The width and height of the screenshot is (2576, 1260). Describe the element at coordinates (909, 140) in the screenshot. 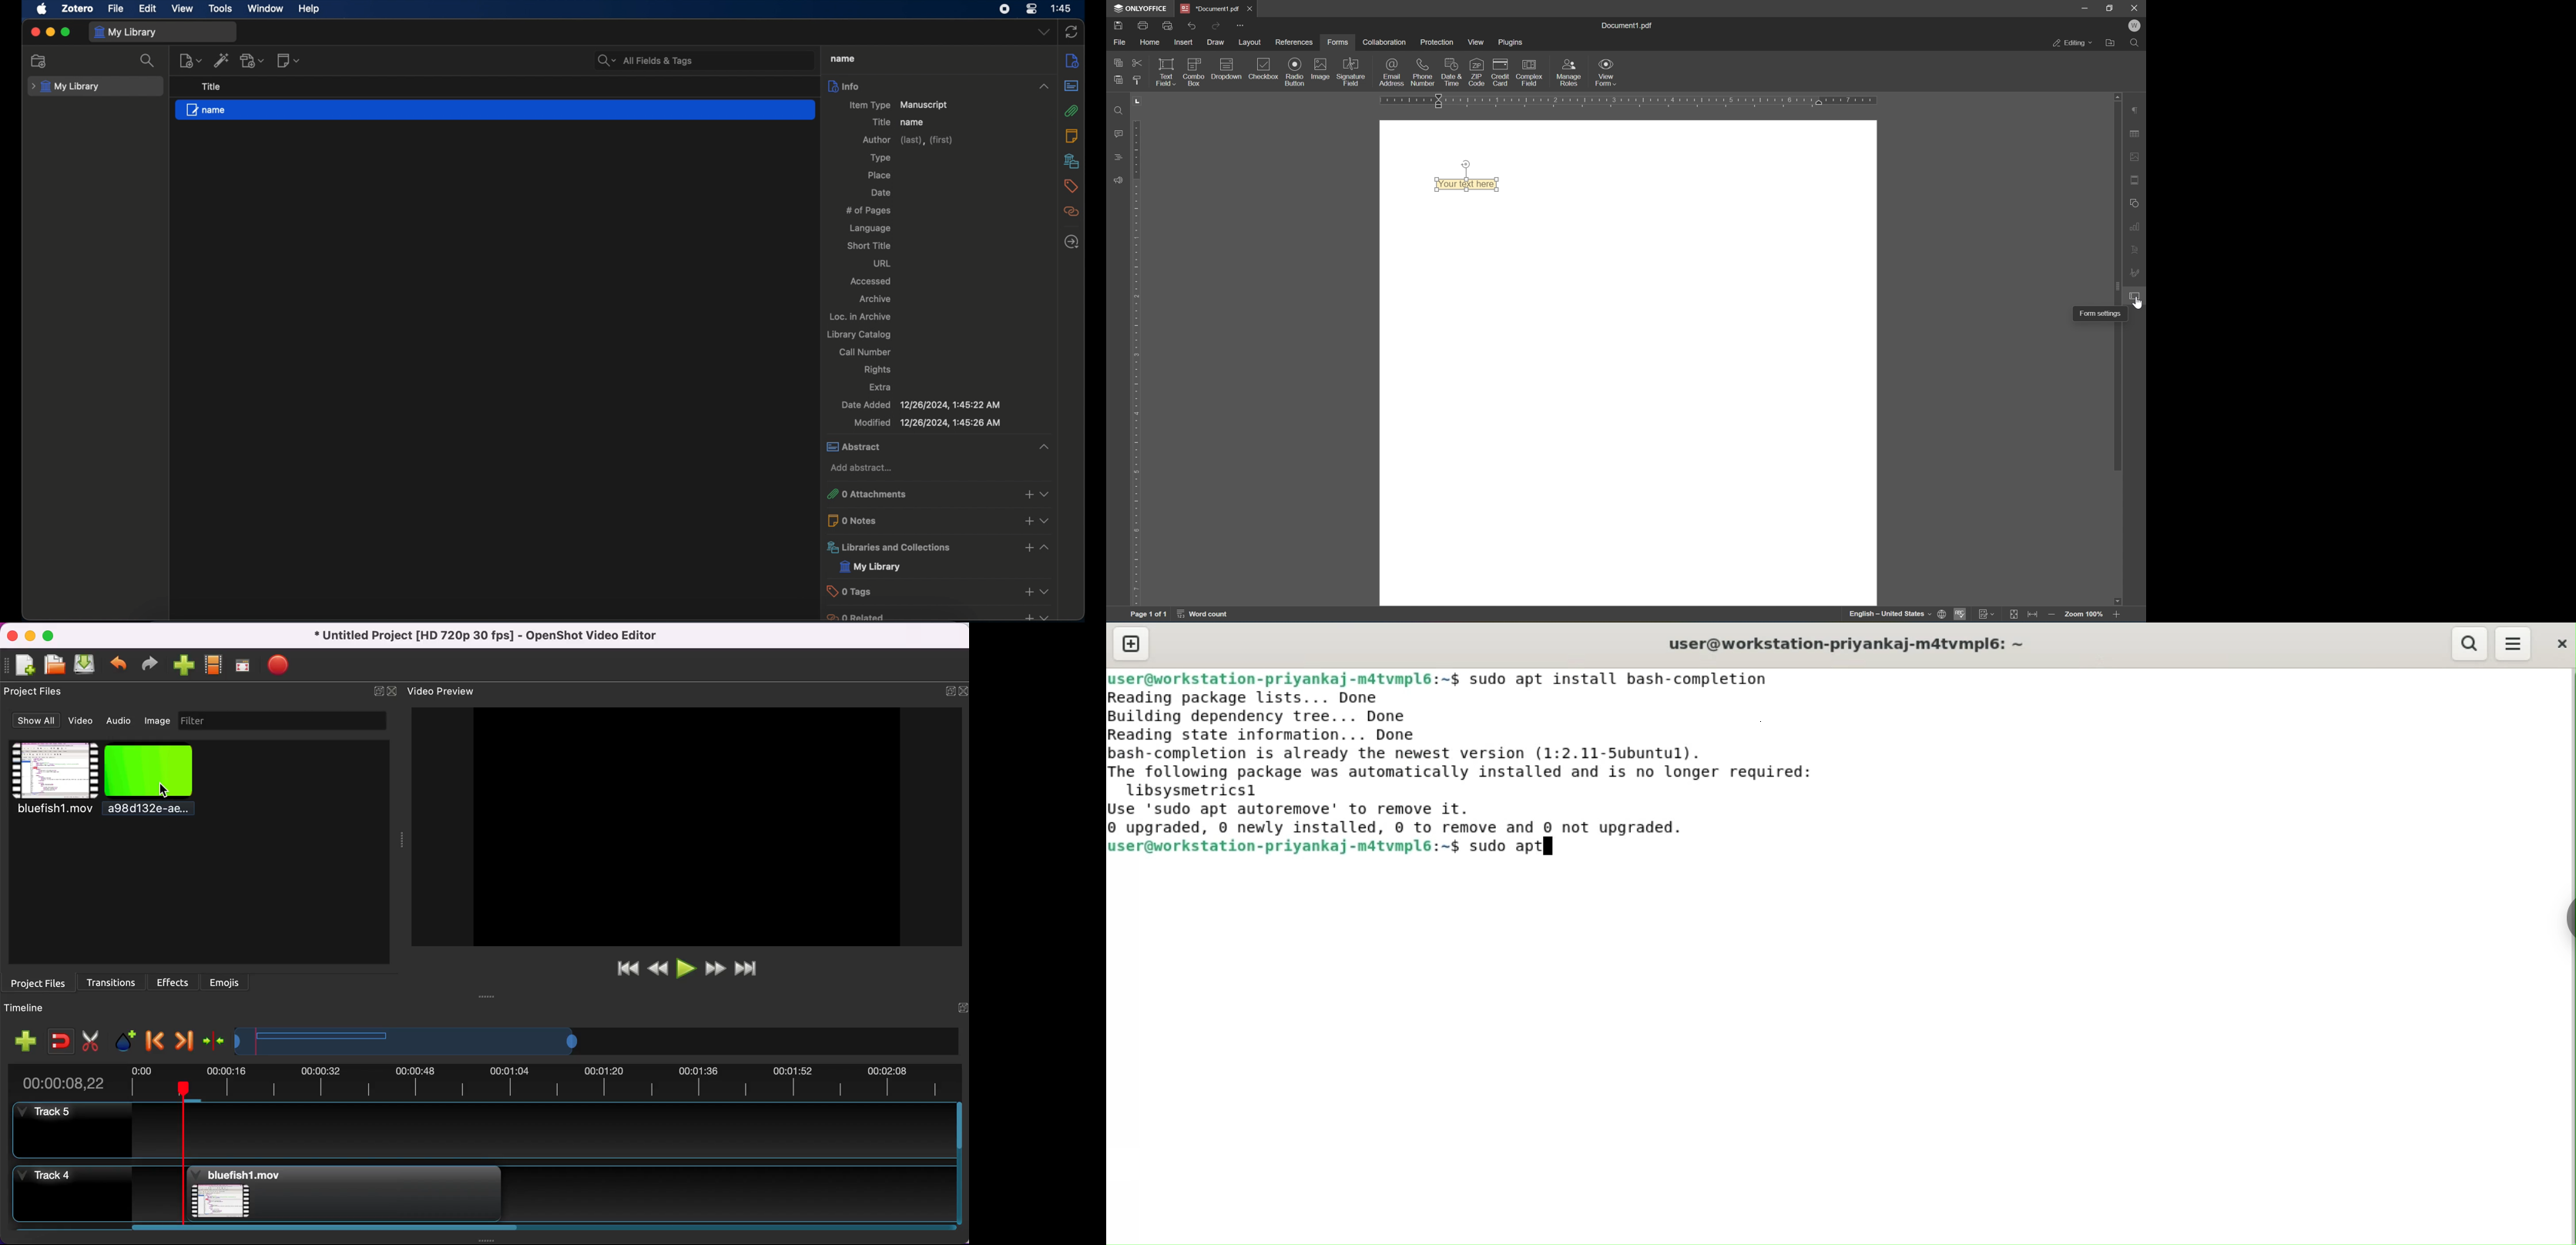

I see `author (last), (first)` at that location.